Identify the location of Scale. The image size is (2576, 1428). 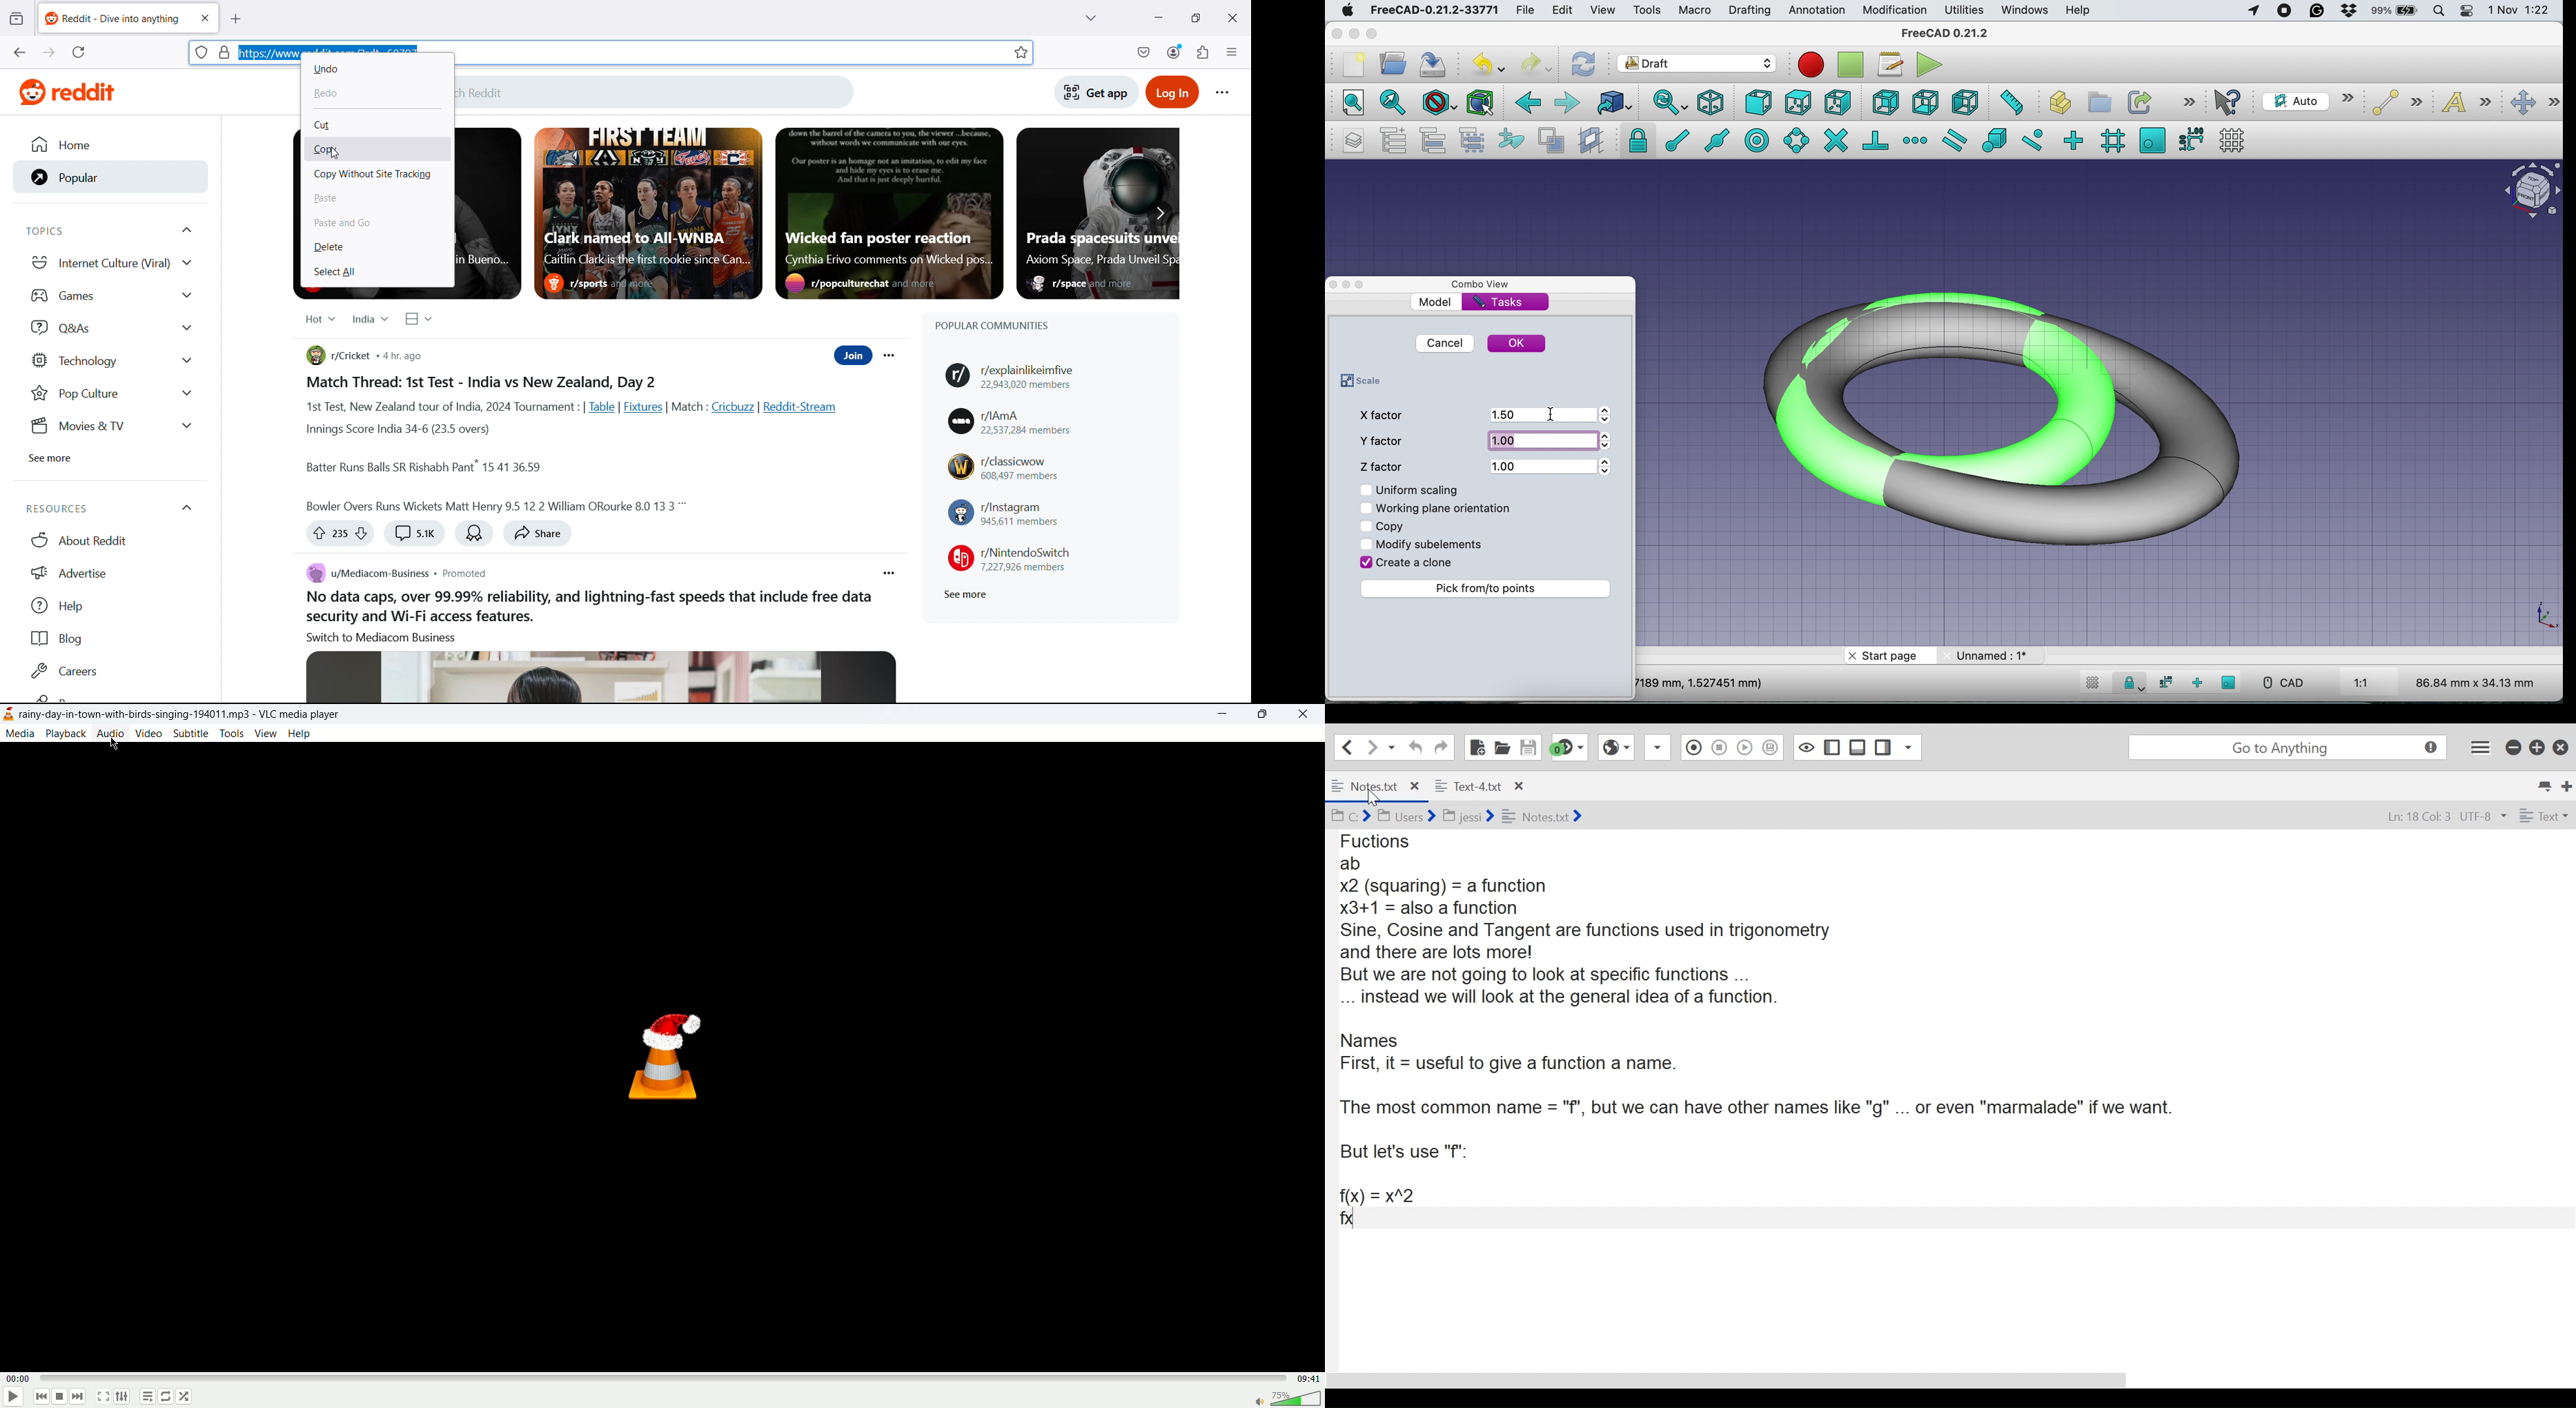
(2544, 616).